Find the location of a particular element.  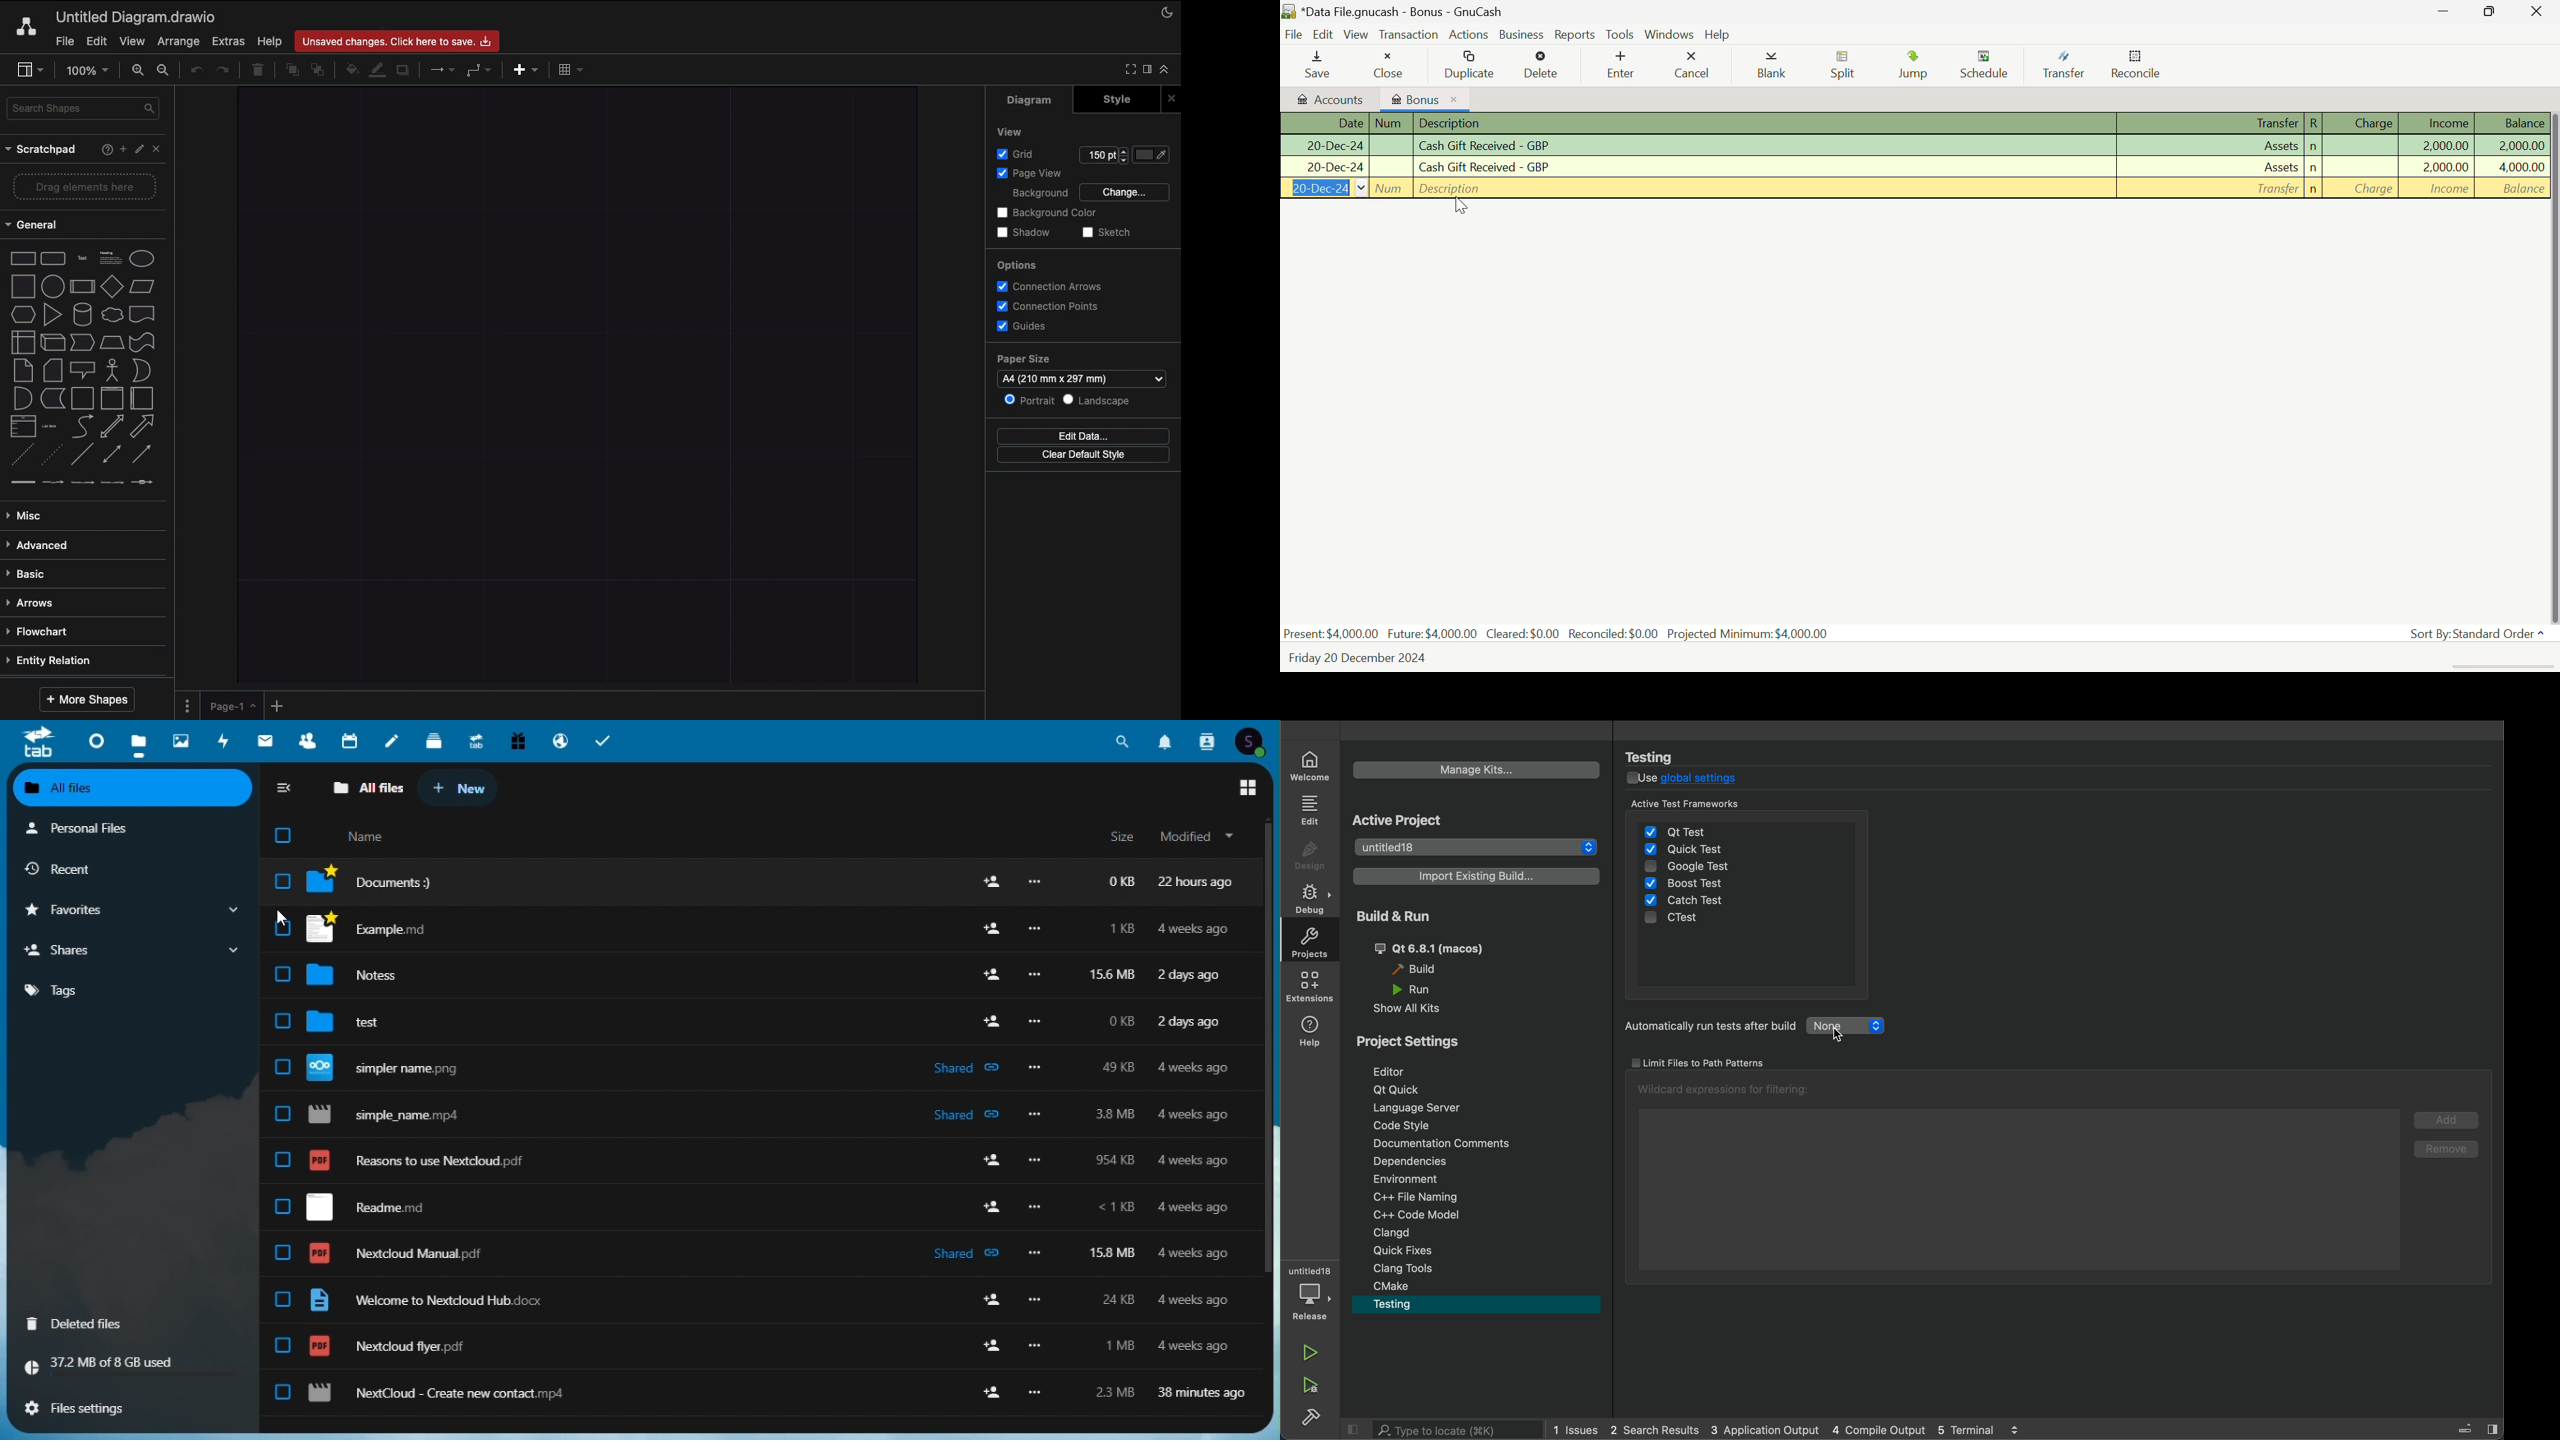

Redo is located at coordinates (225, 71).